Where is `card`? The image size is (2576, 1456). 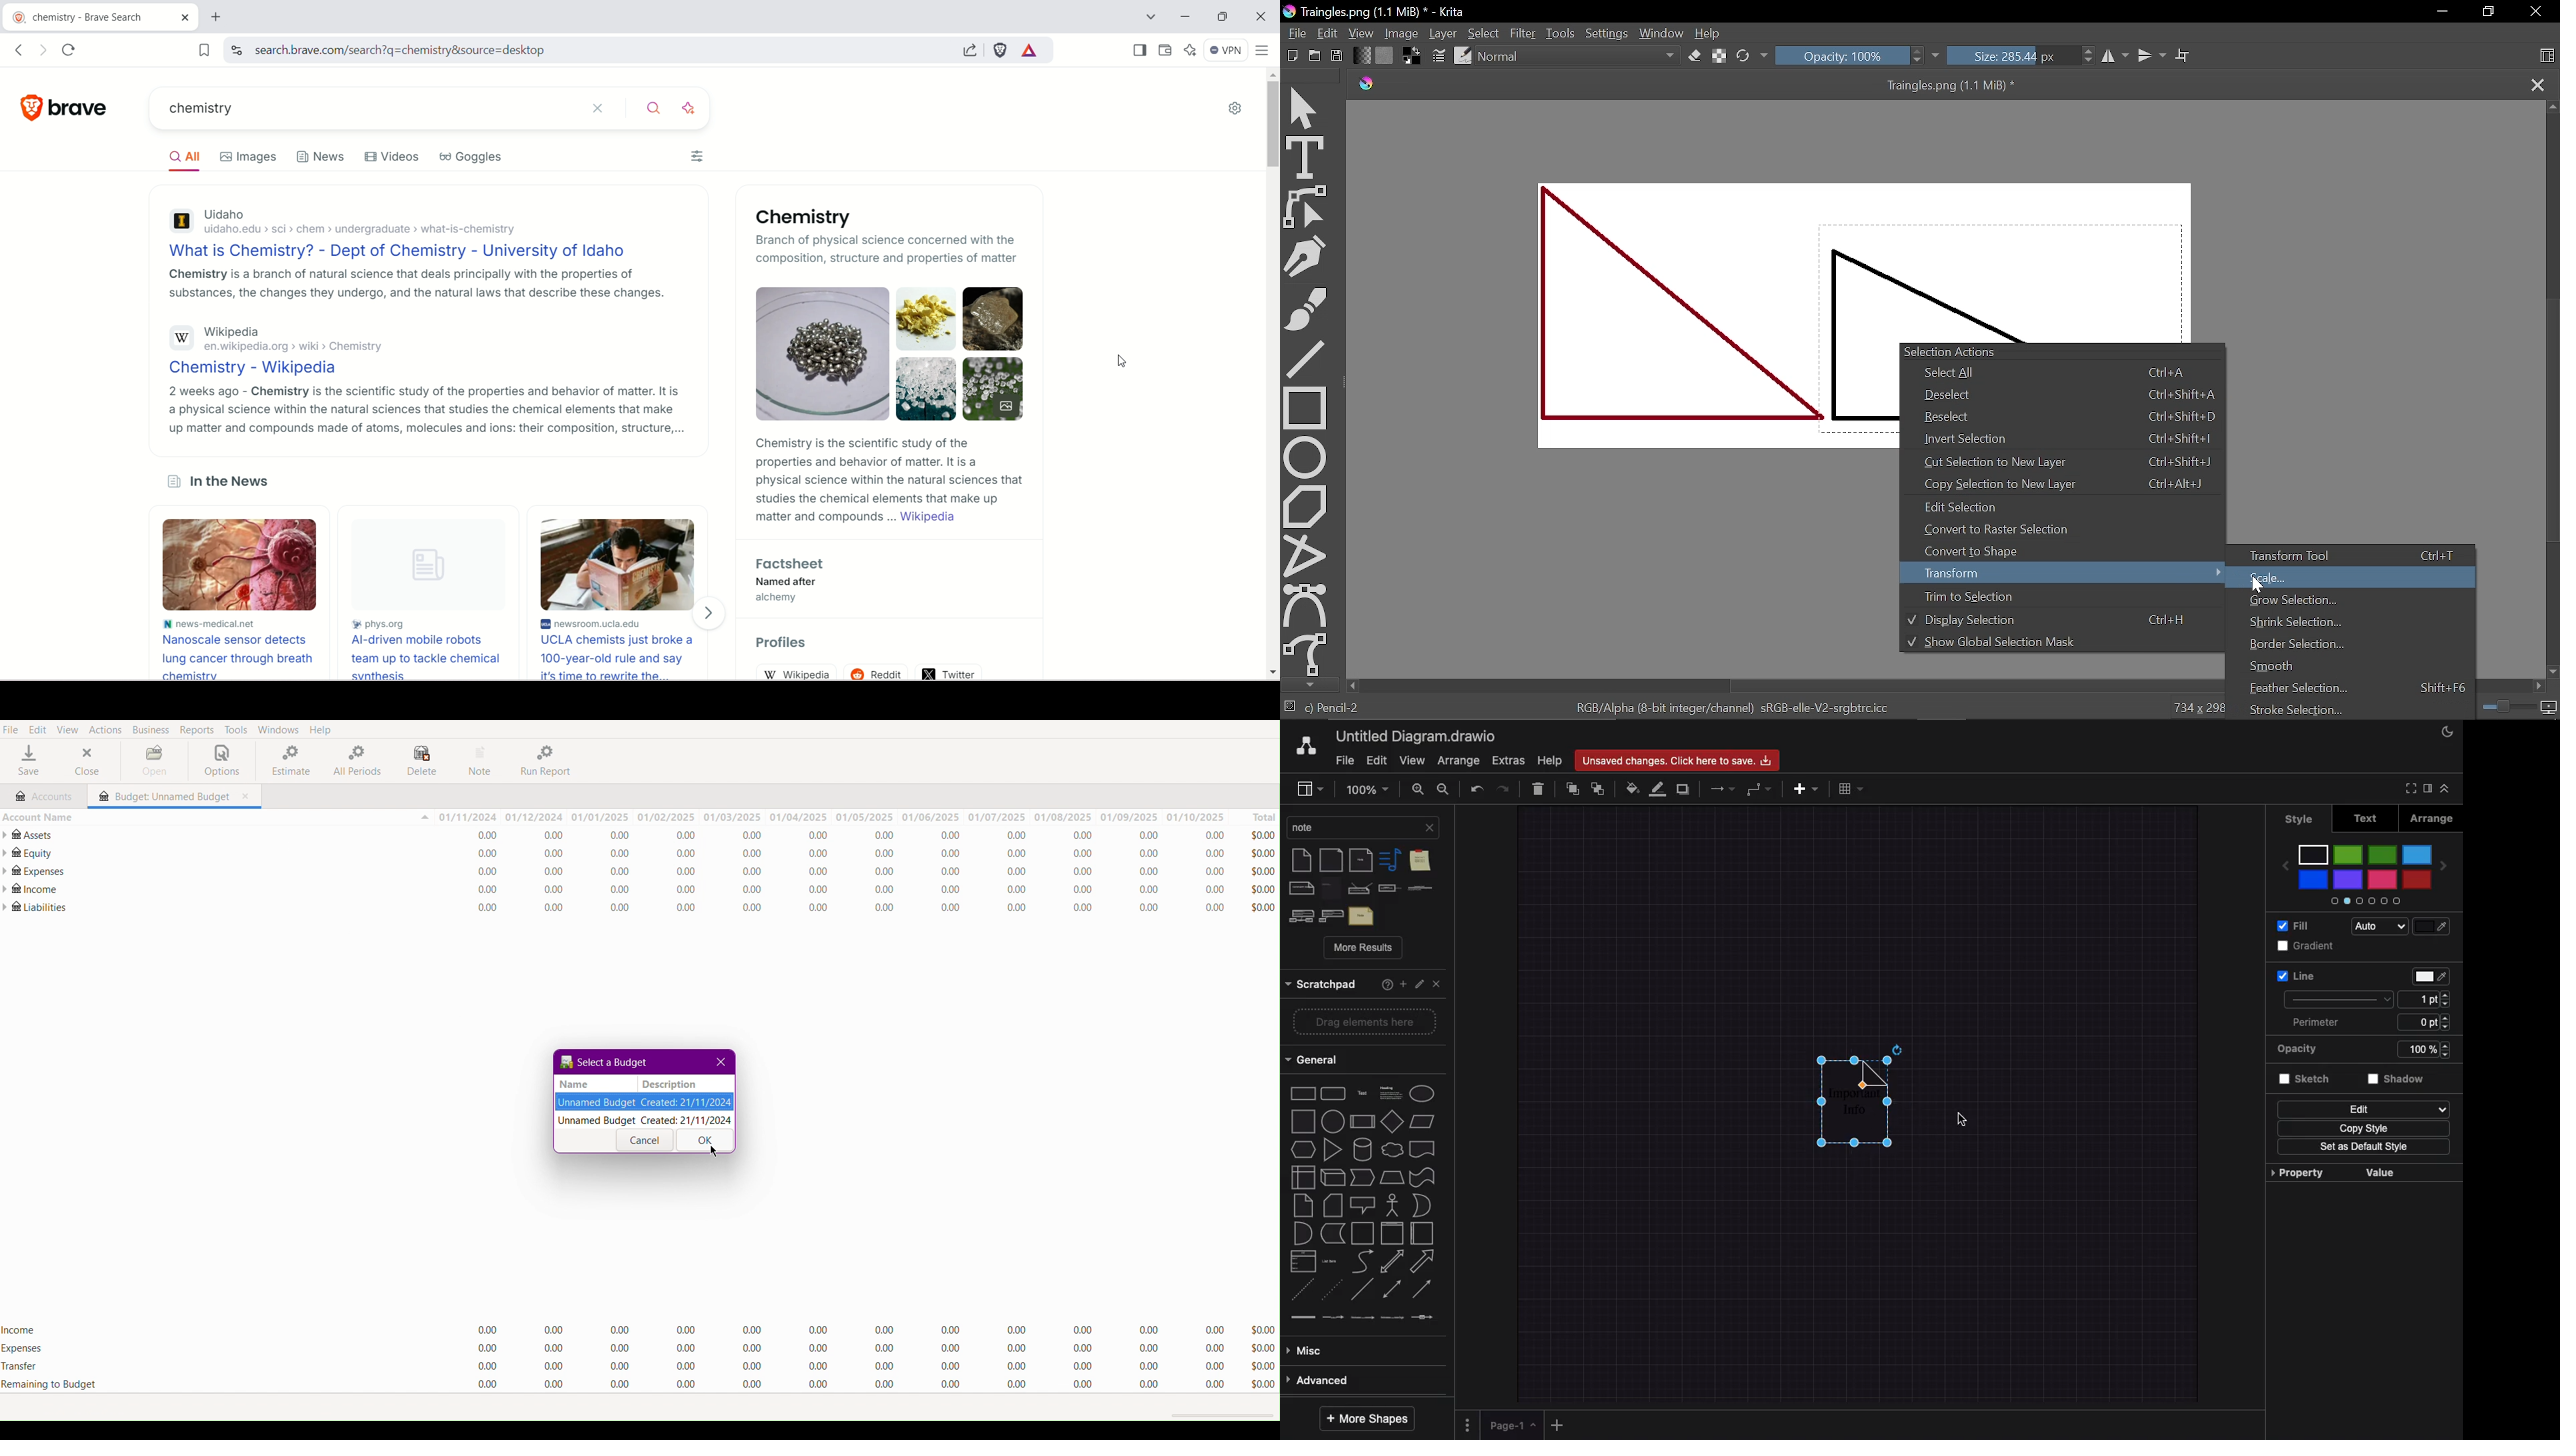
card is located at coordinates (1332, 1205).